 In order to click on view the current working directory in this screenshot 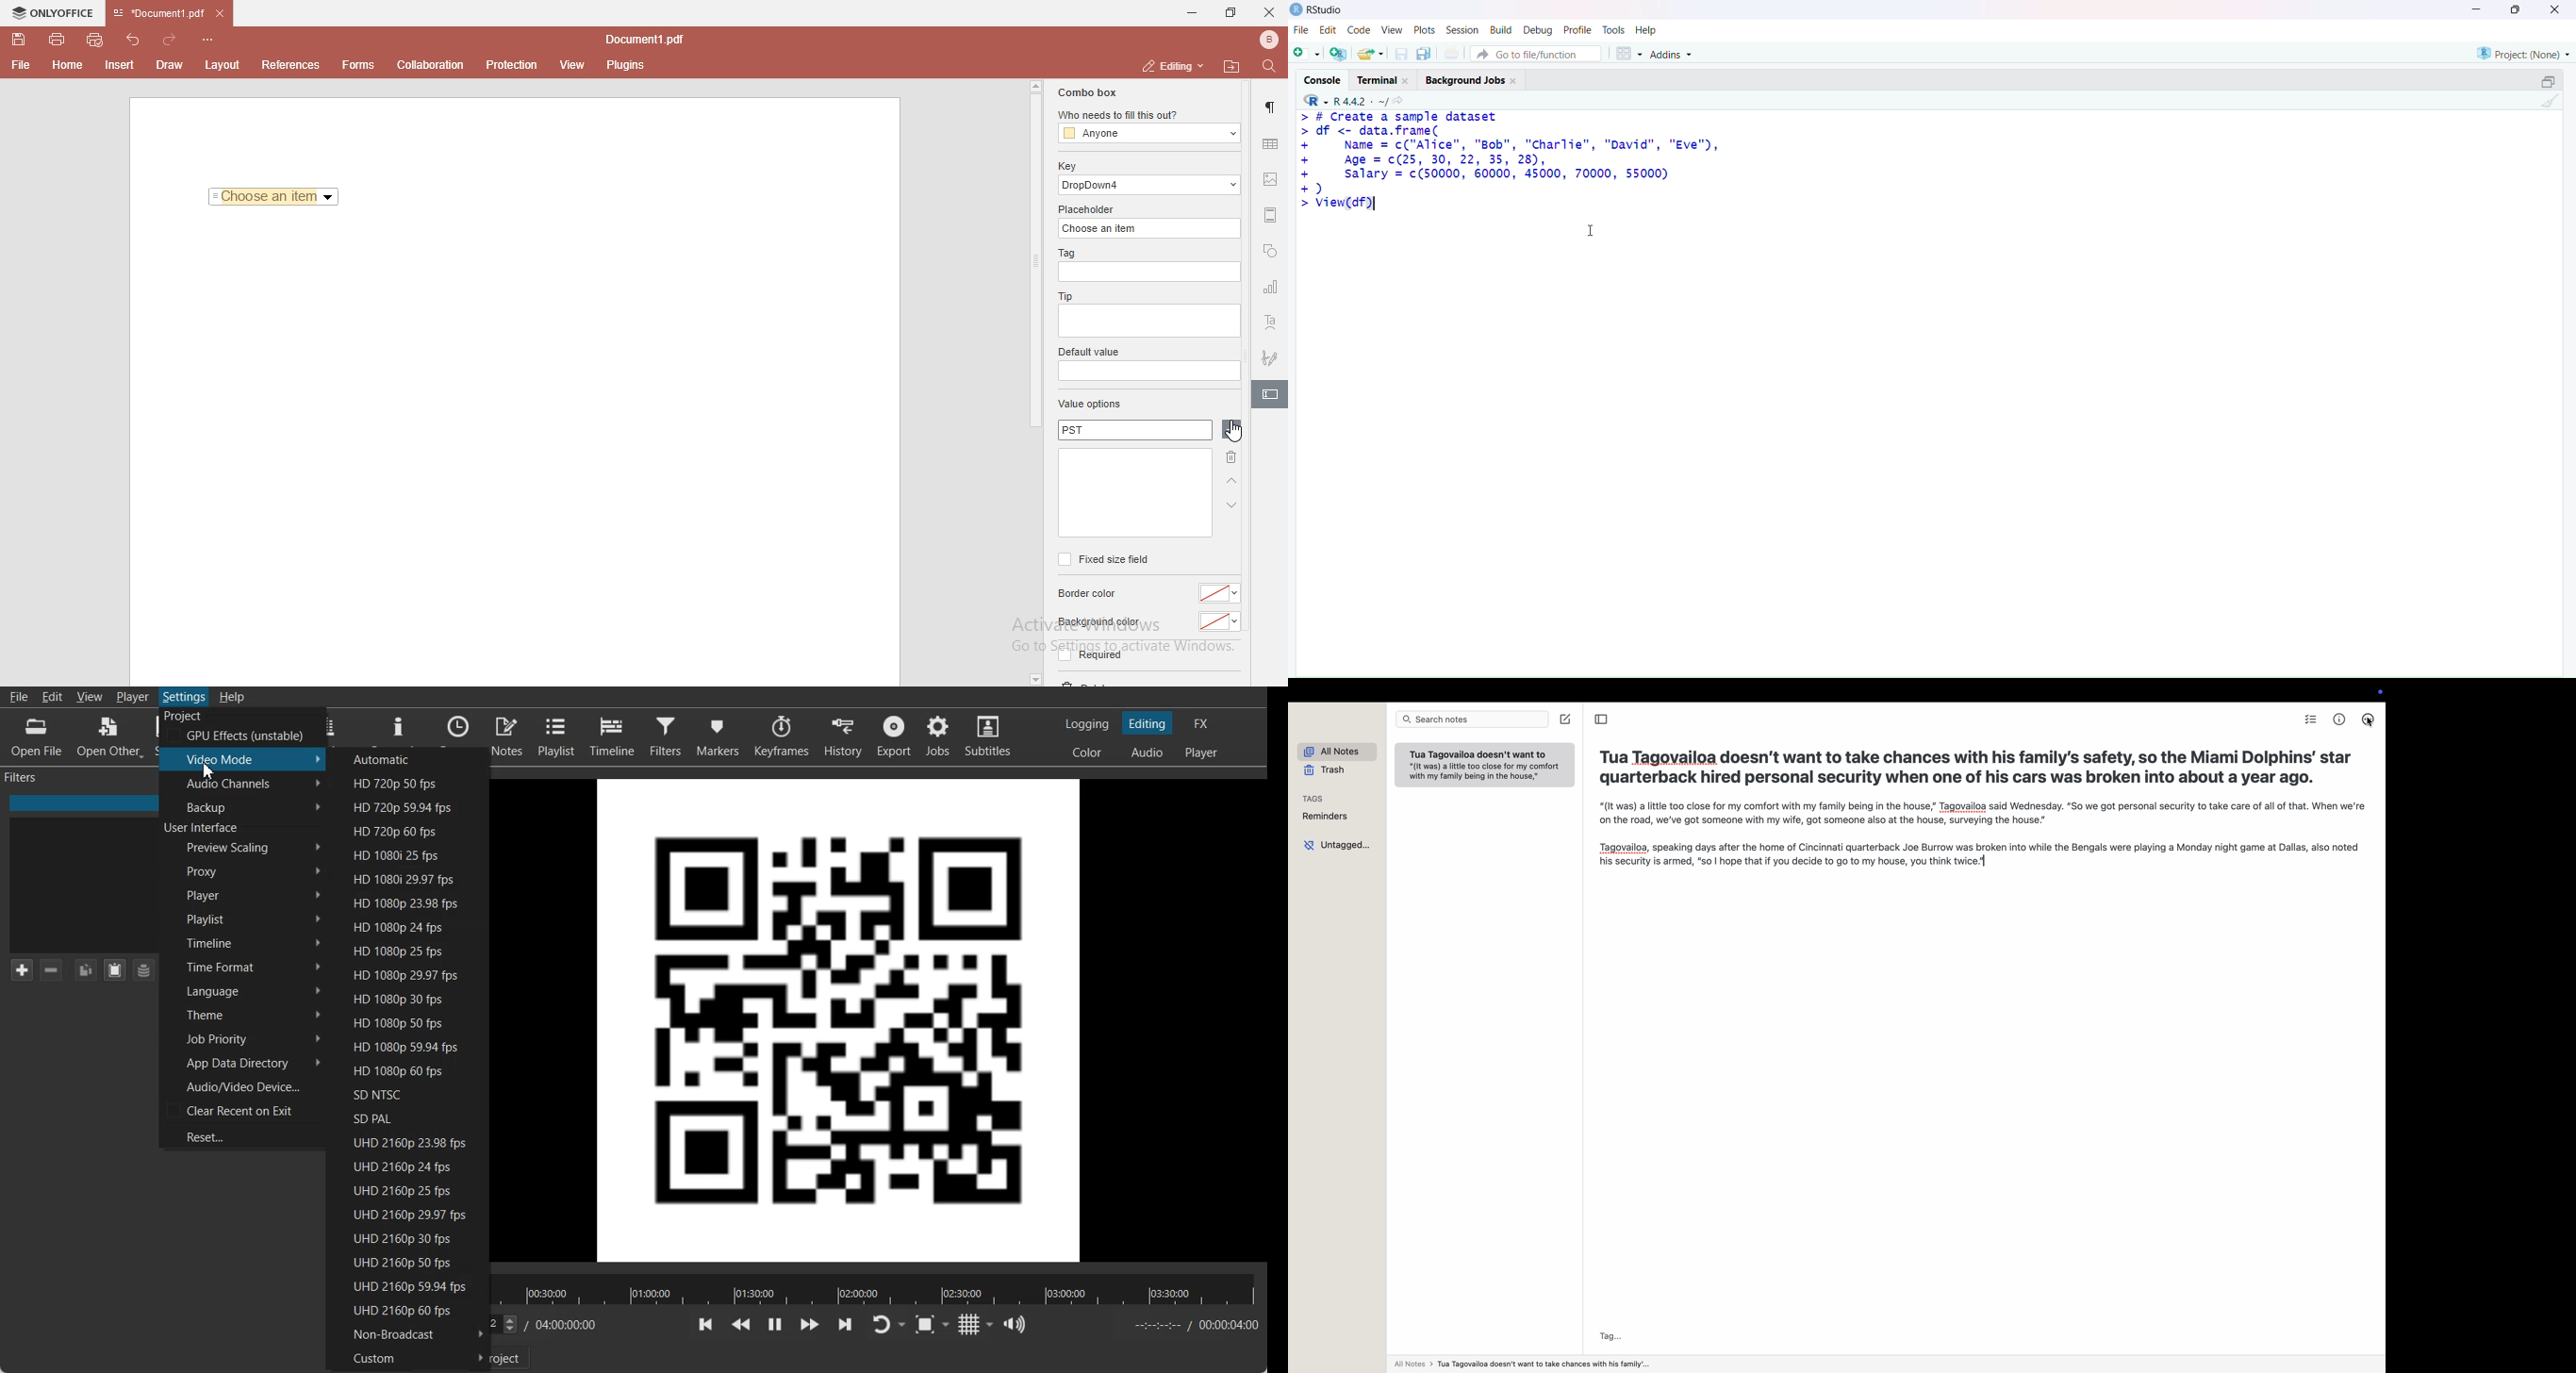, I will do `click(1399, 102)`.